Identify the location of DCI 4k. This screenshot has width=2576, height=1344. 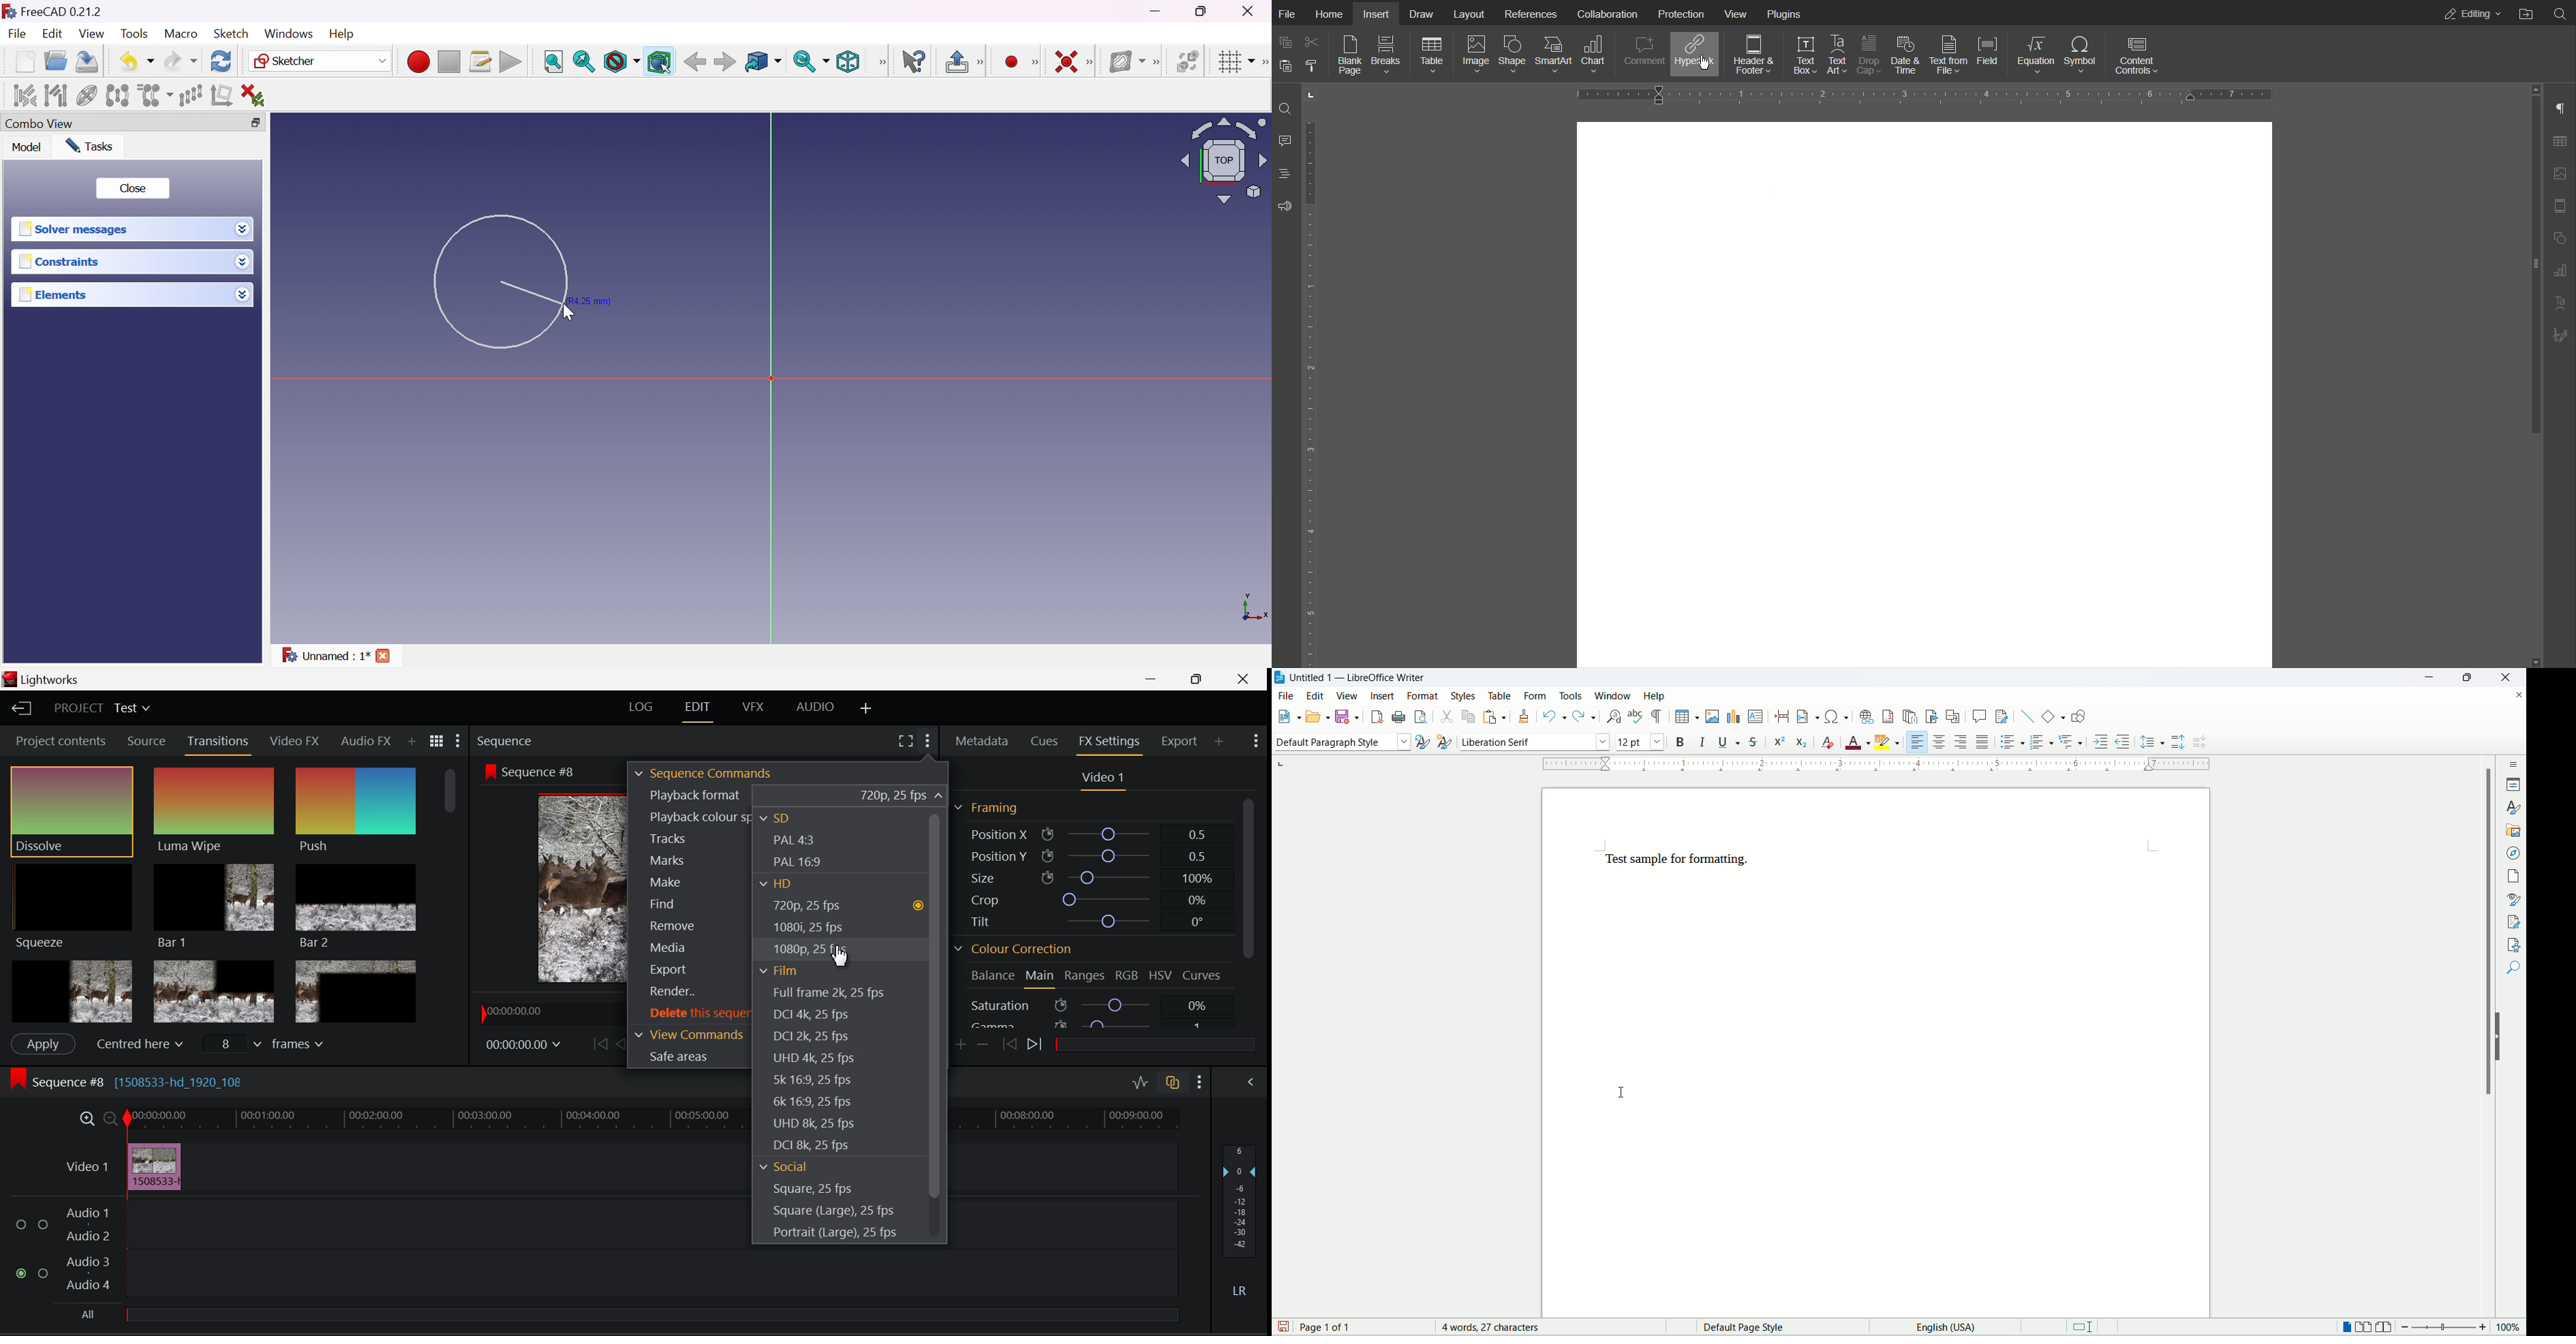
(822, 1015).